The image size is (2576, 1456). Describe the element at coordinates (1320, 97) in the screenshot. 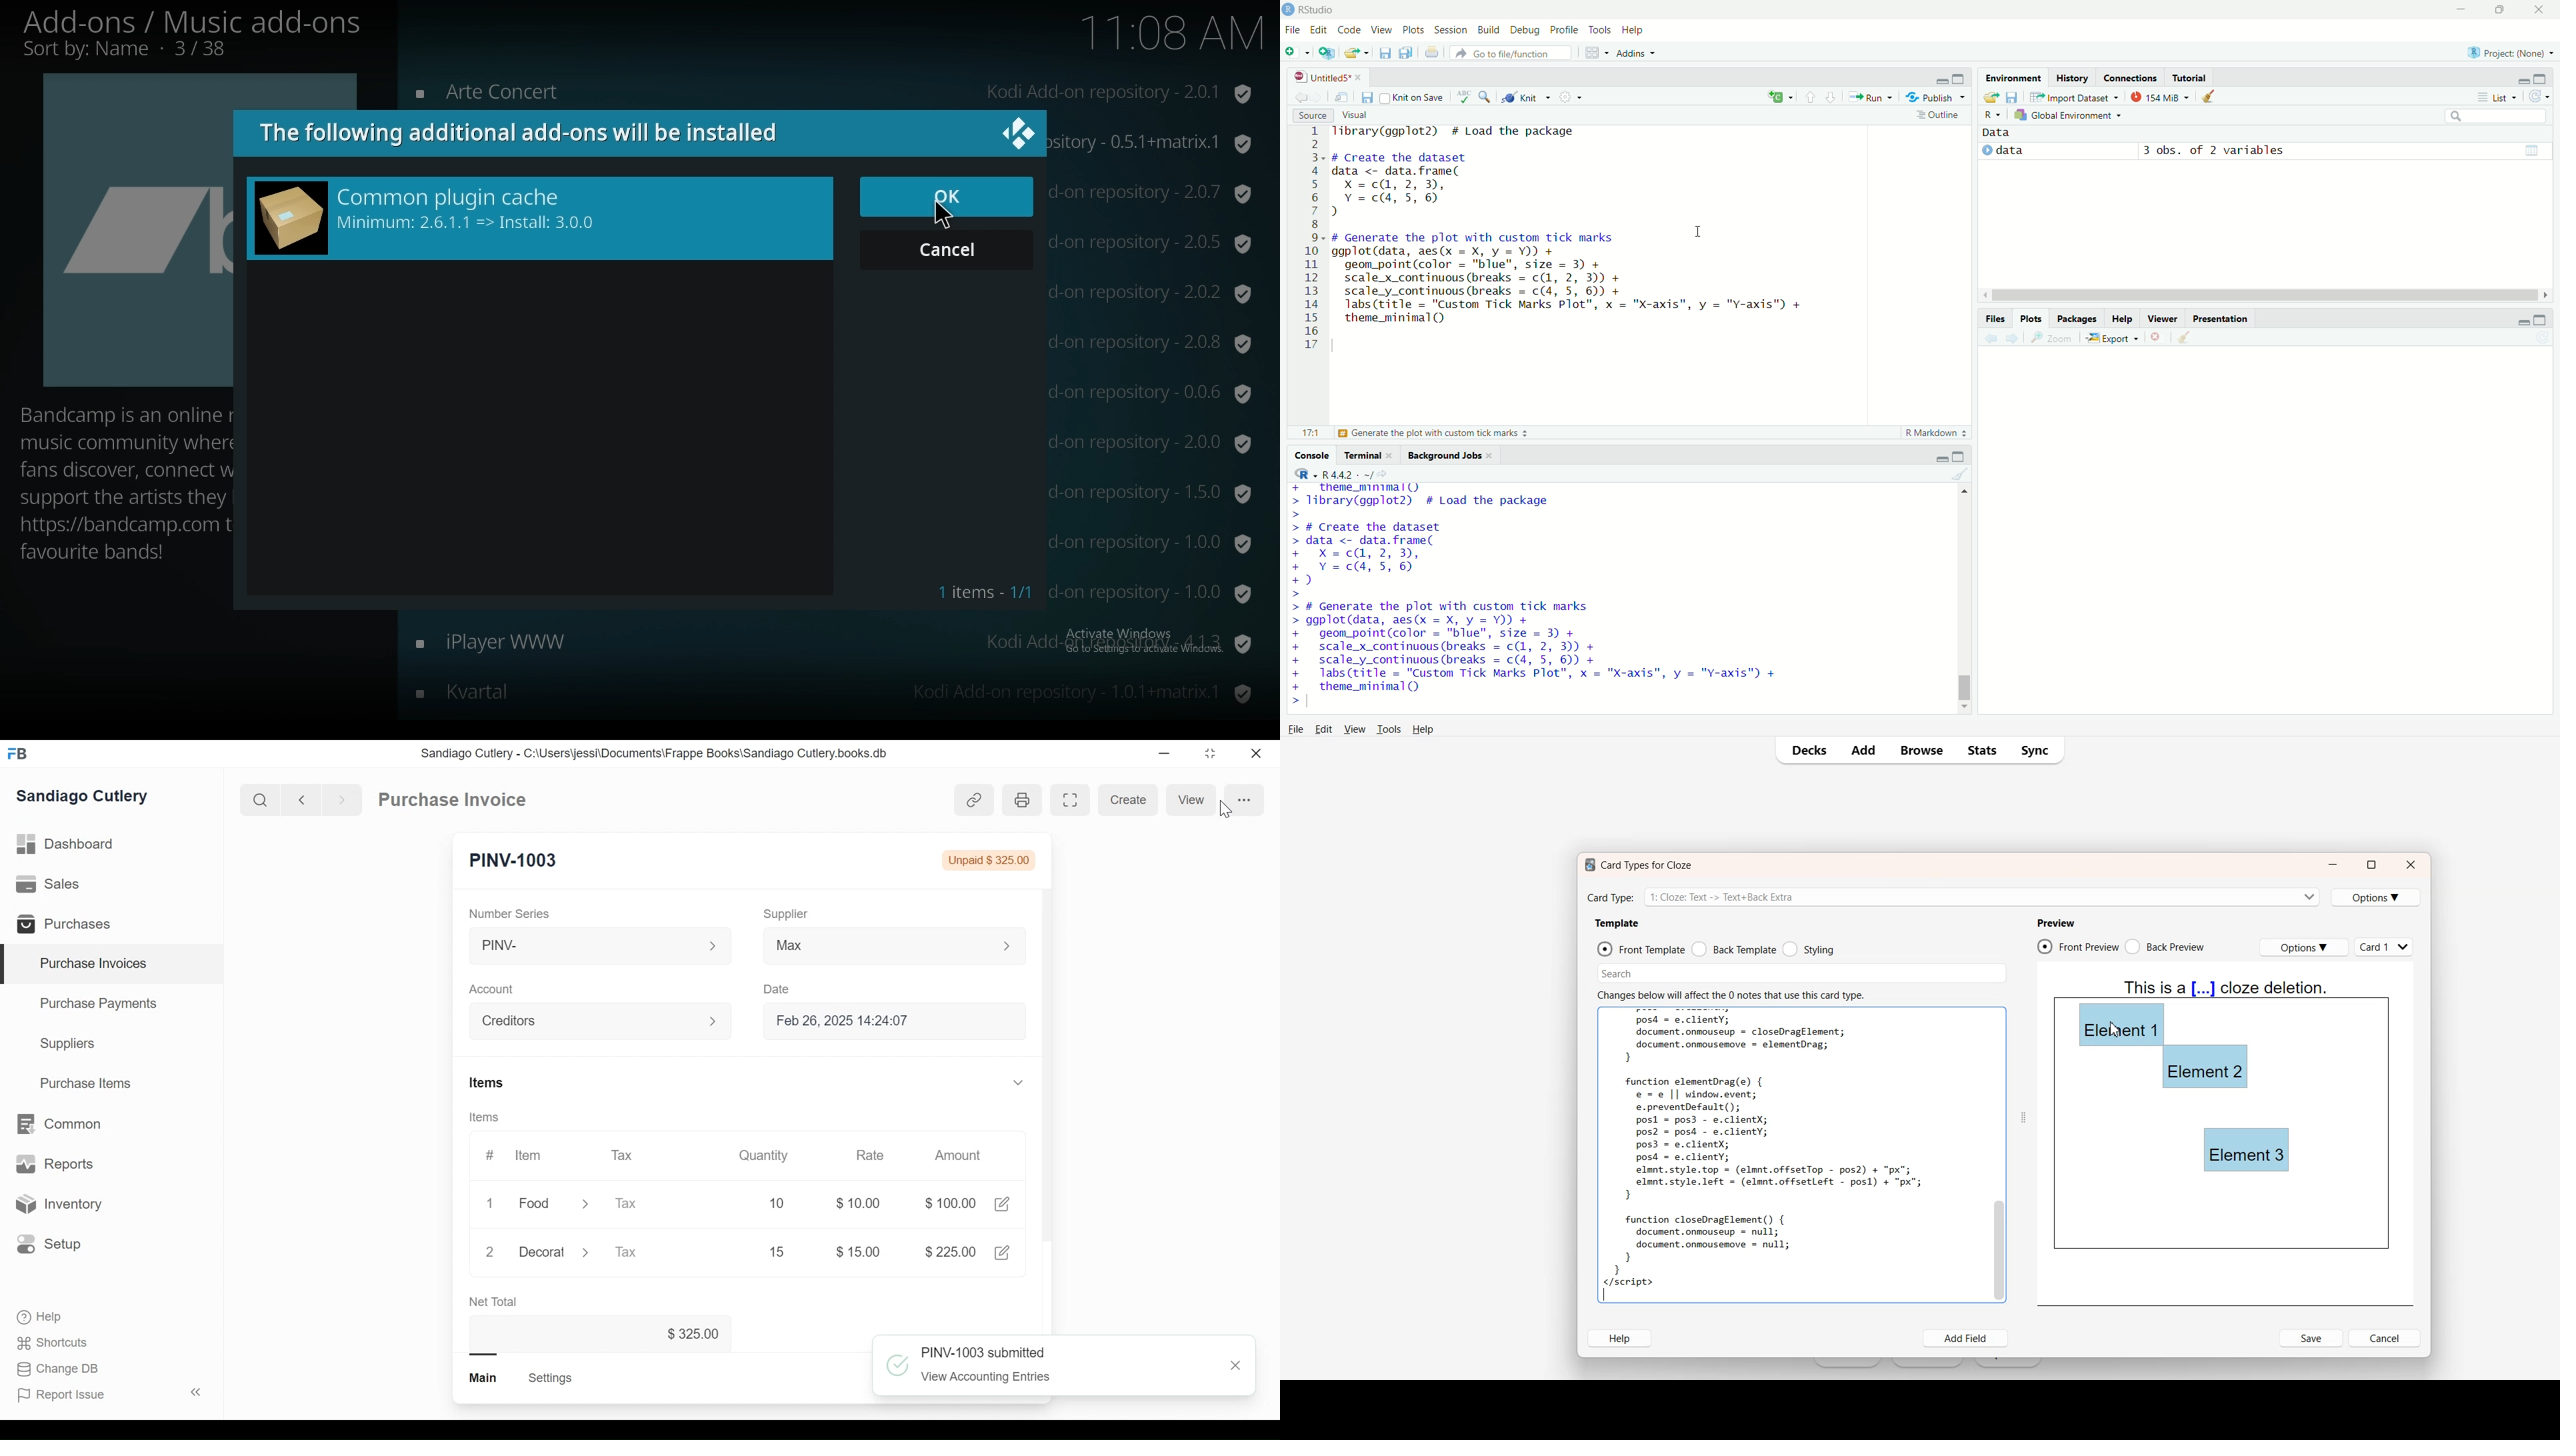

I see `go forward to the next source location` at that location.